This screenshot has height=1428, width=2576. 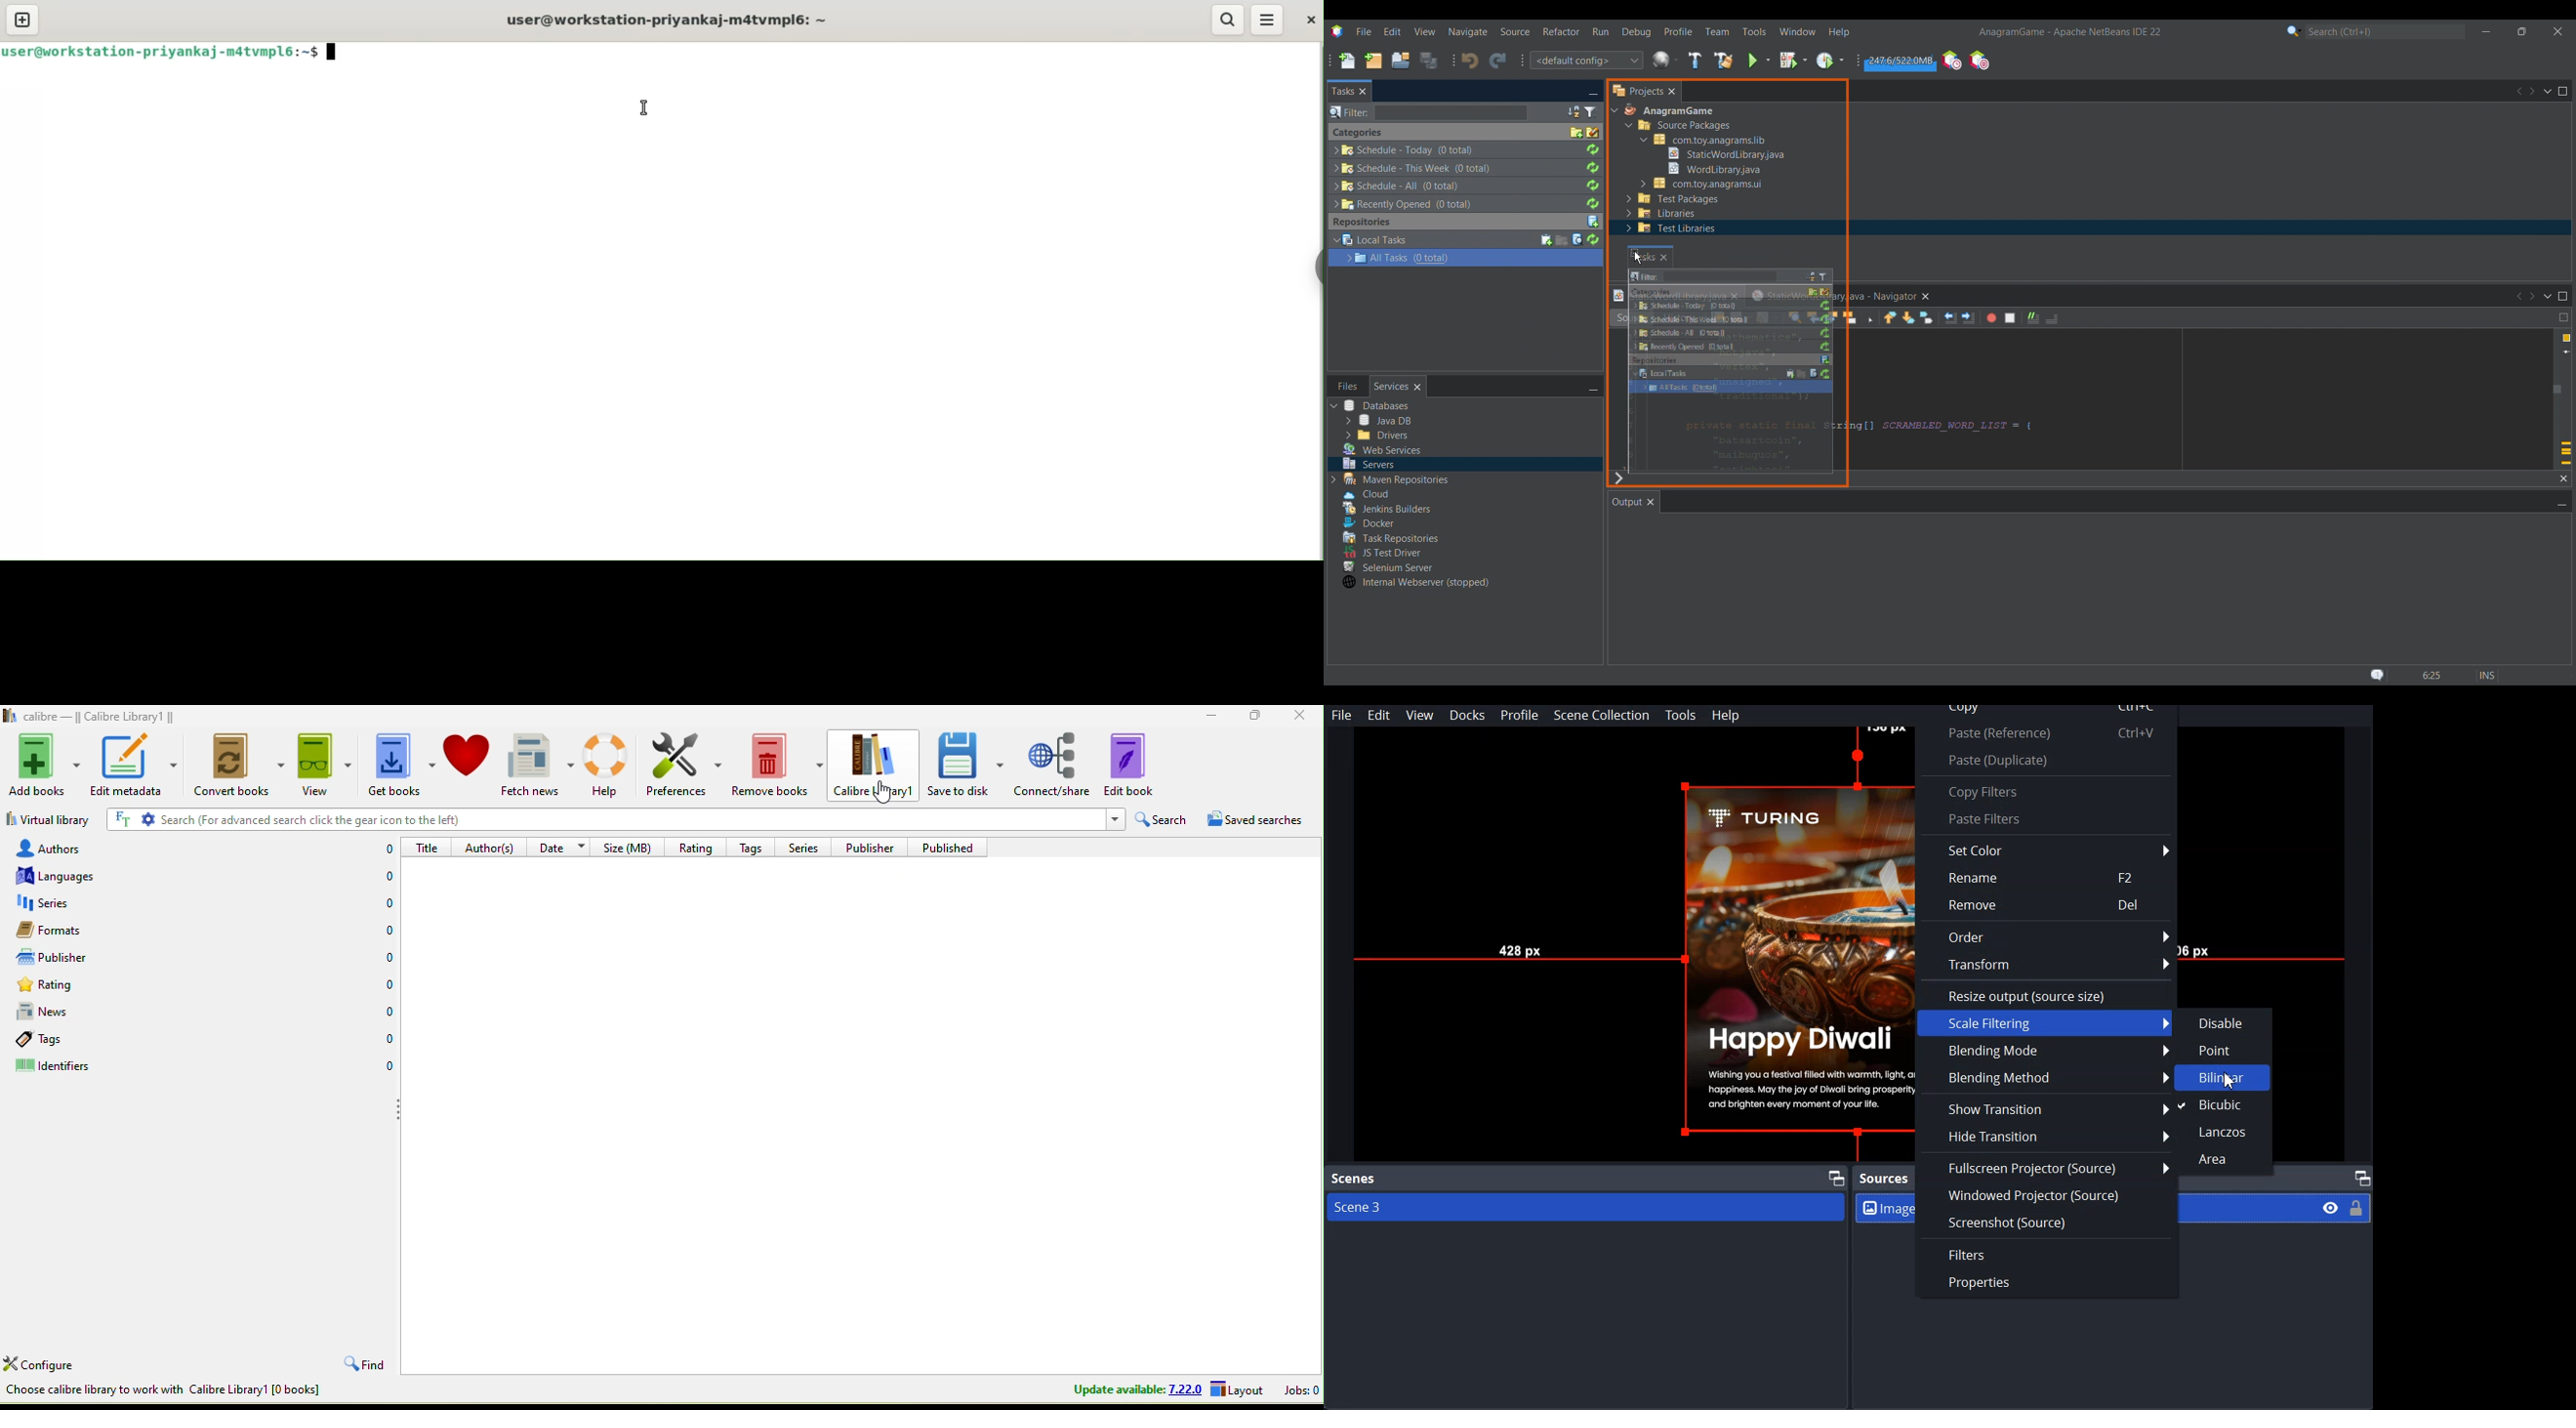 I want to click on Lock, so click(x=2358, y=1207).